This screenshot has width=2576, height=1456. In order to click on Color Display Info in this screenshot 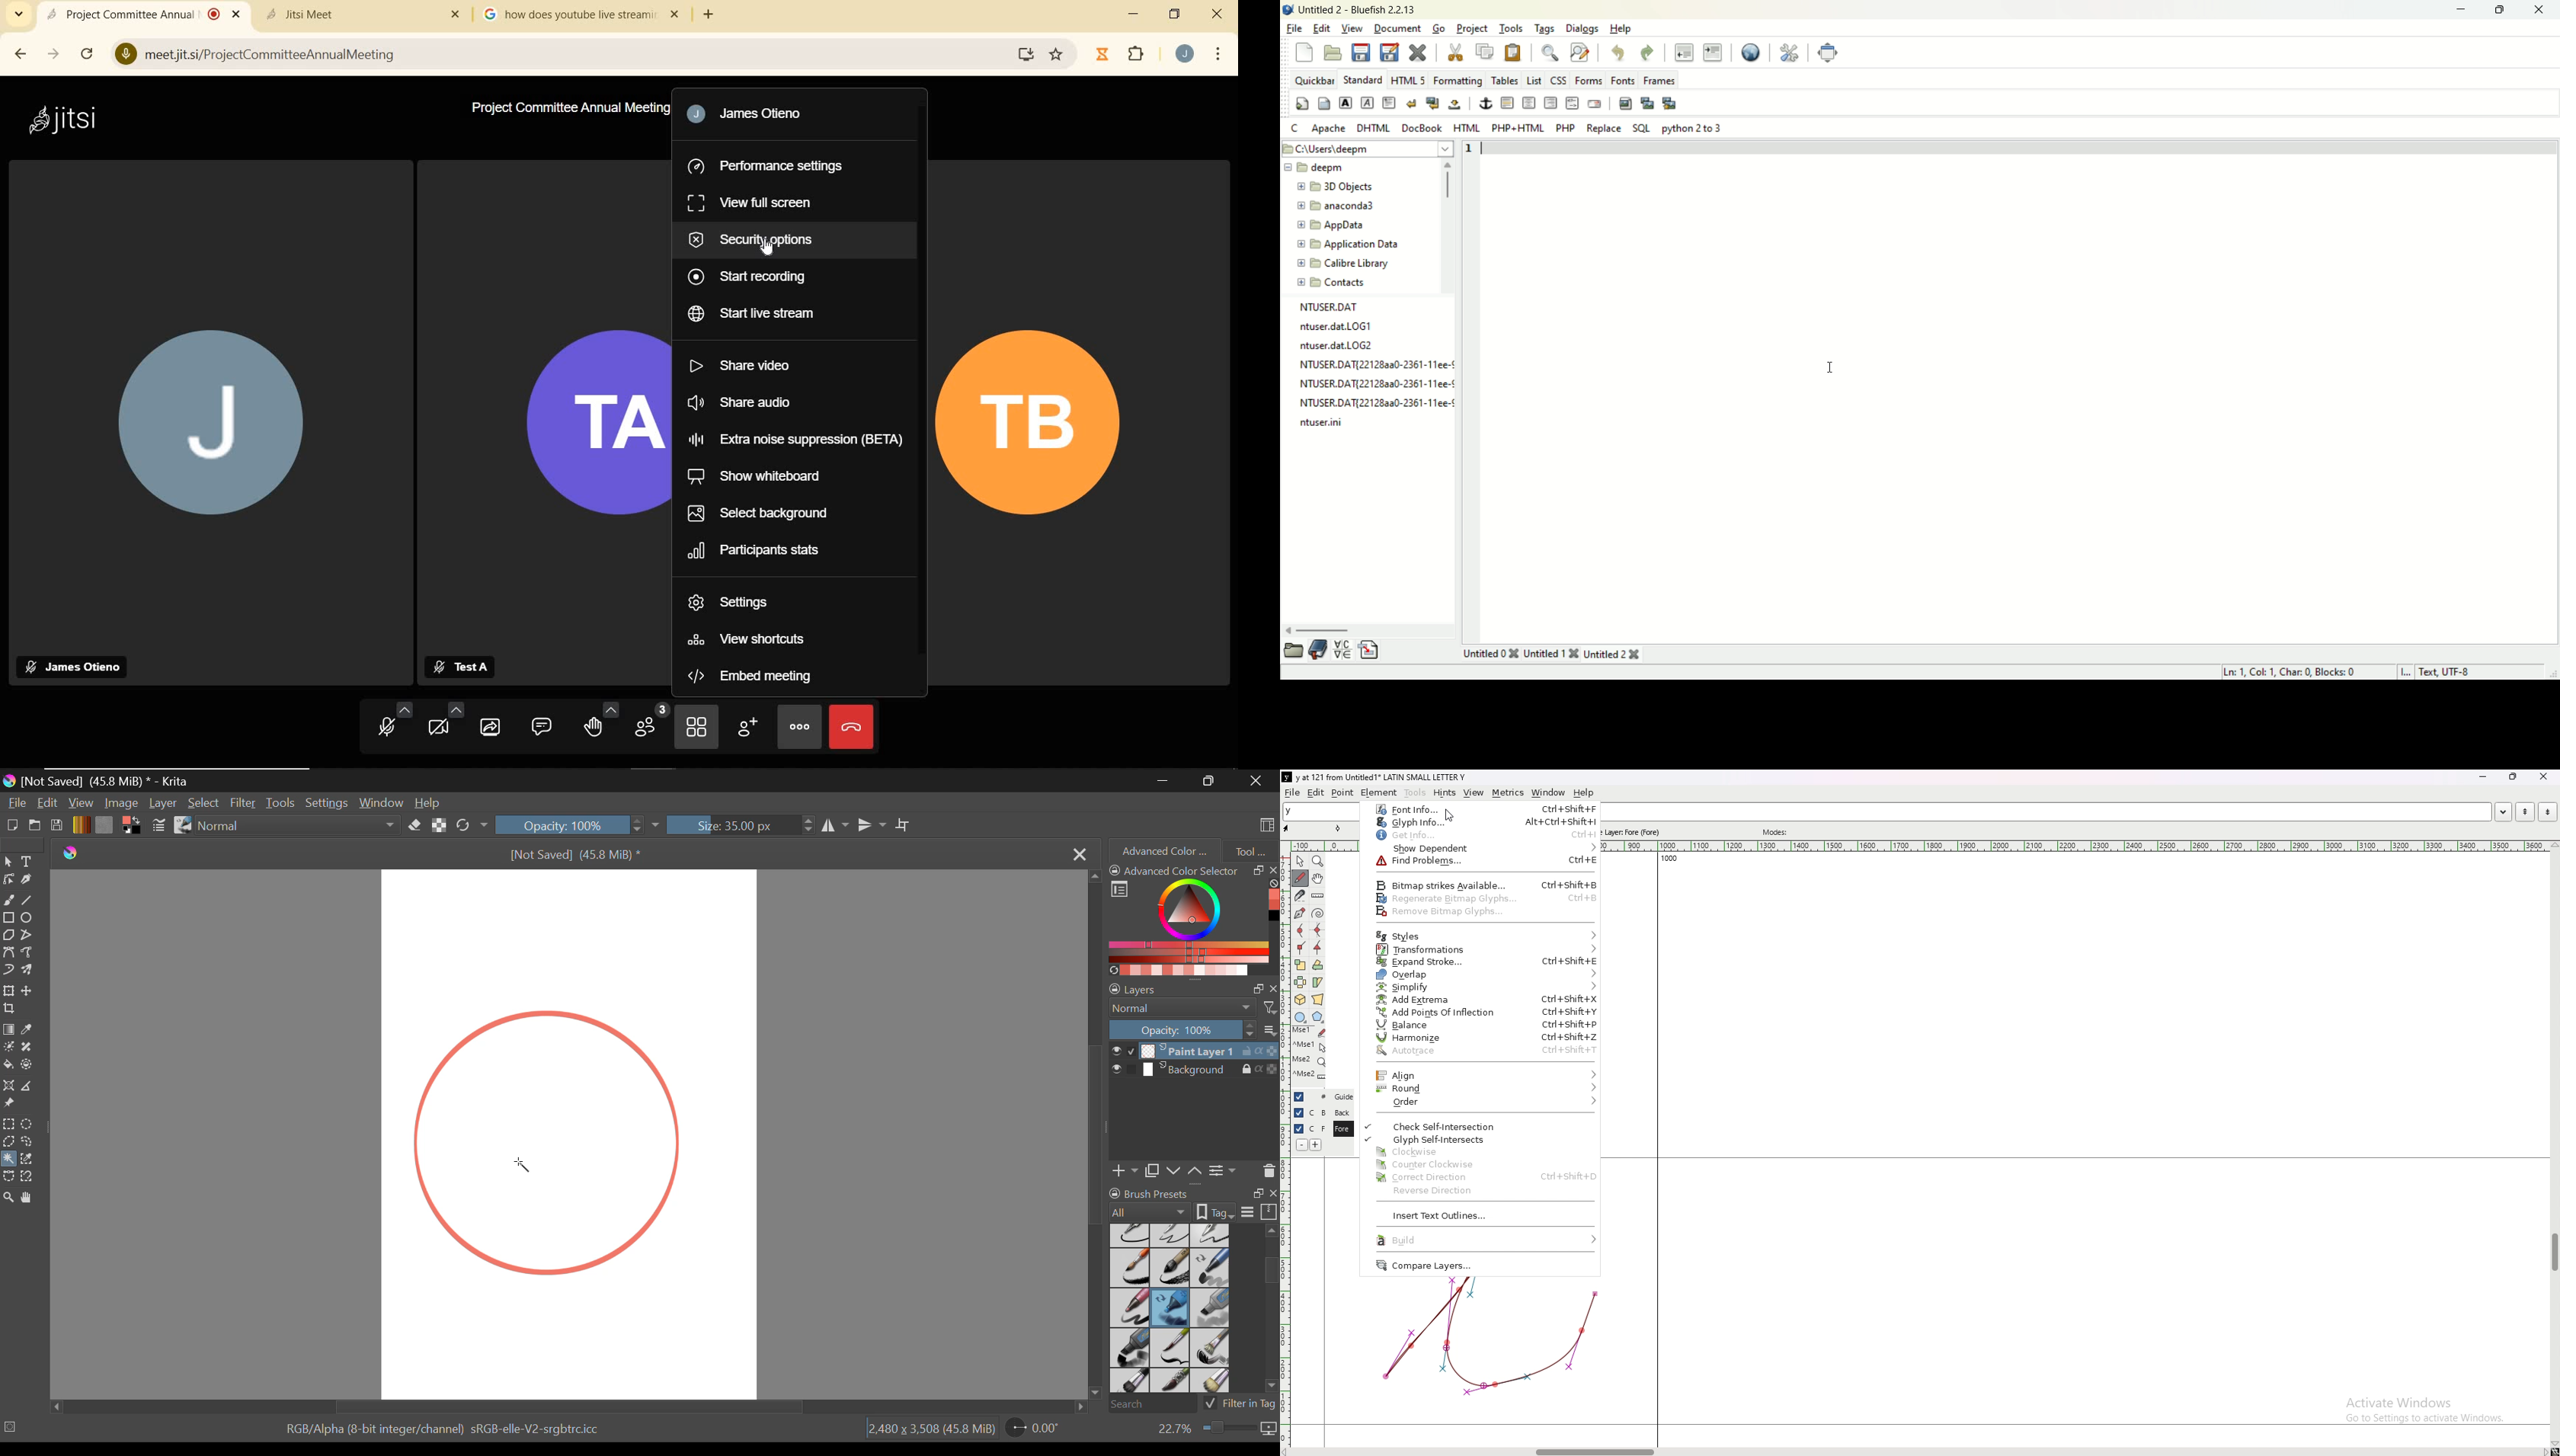, I will do `click(447, 1432)`.